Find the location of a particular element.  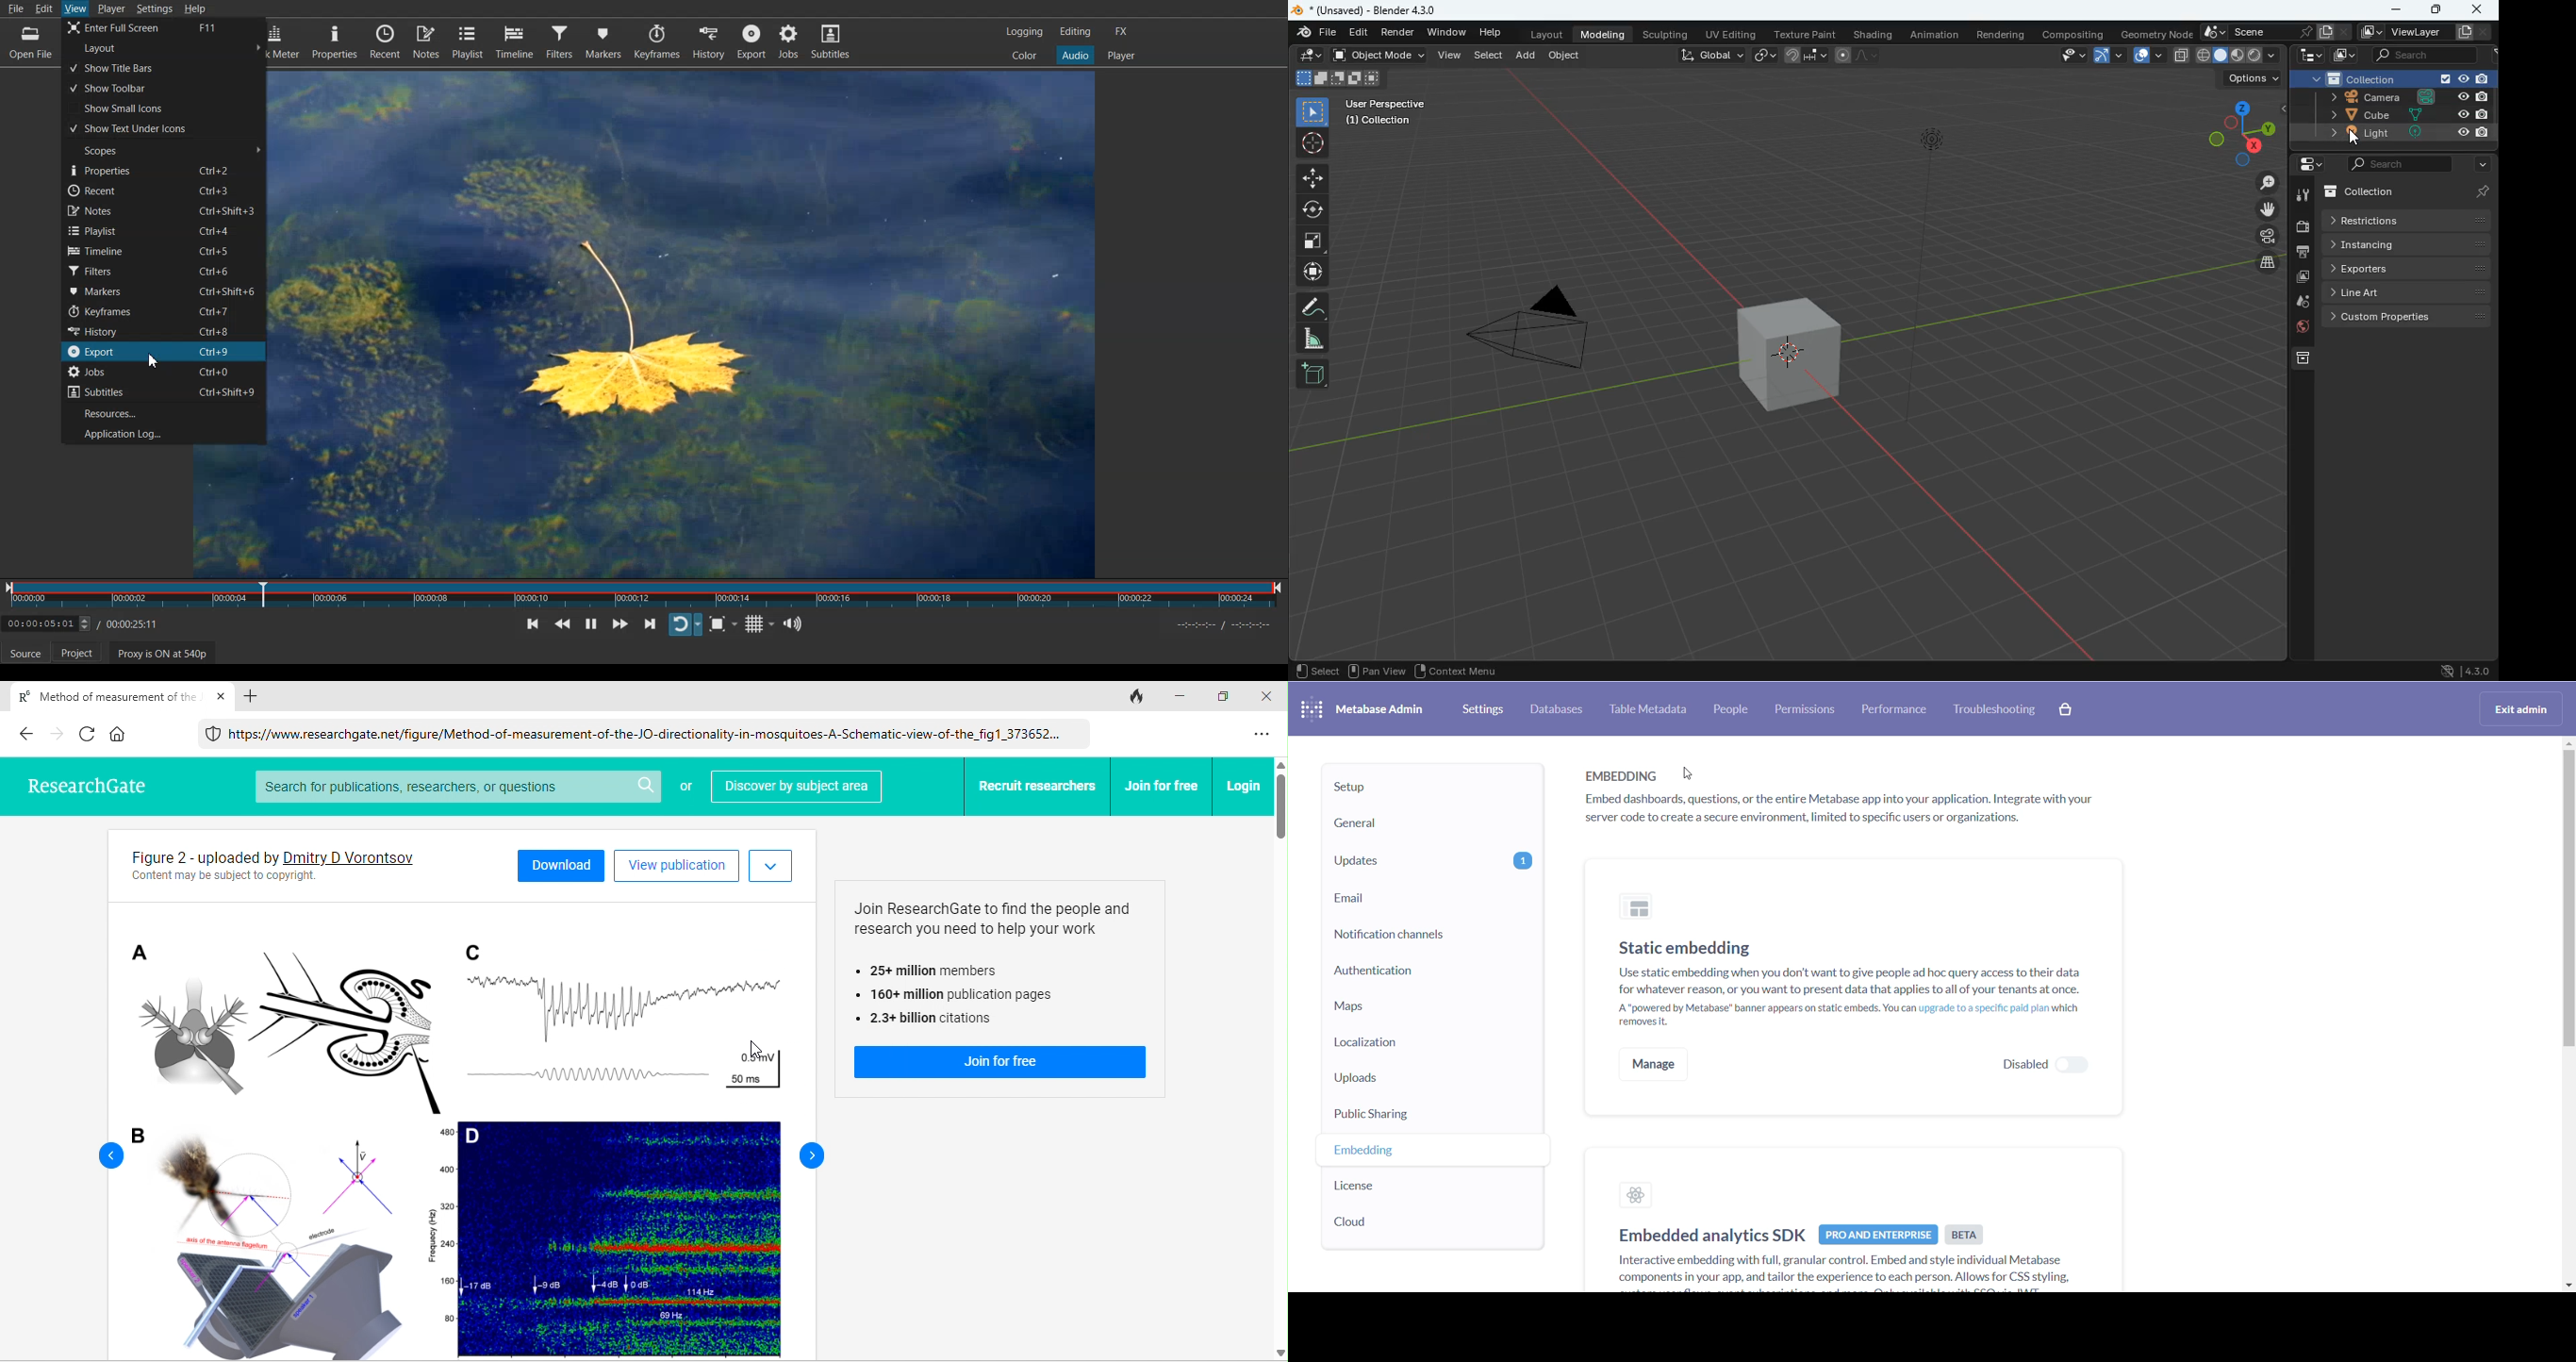

logo is located at coordinates (1312, 707).